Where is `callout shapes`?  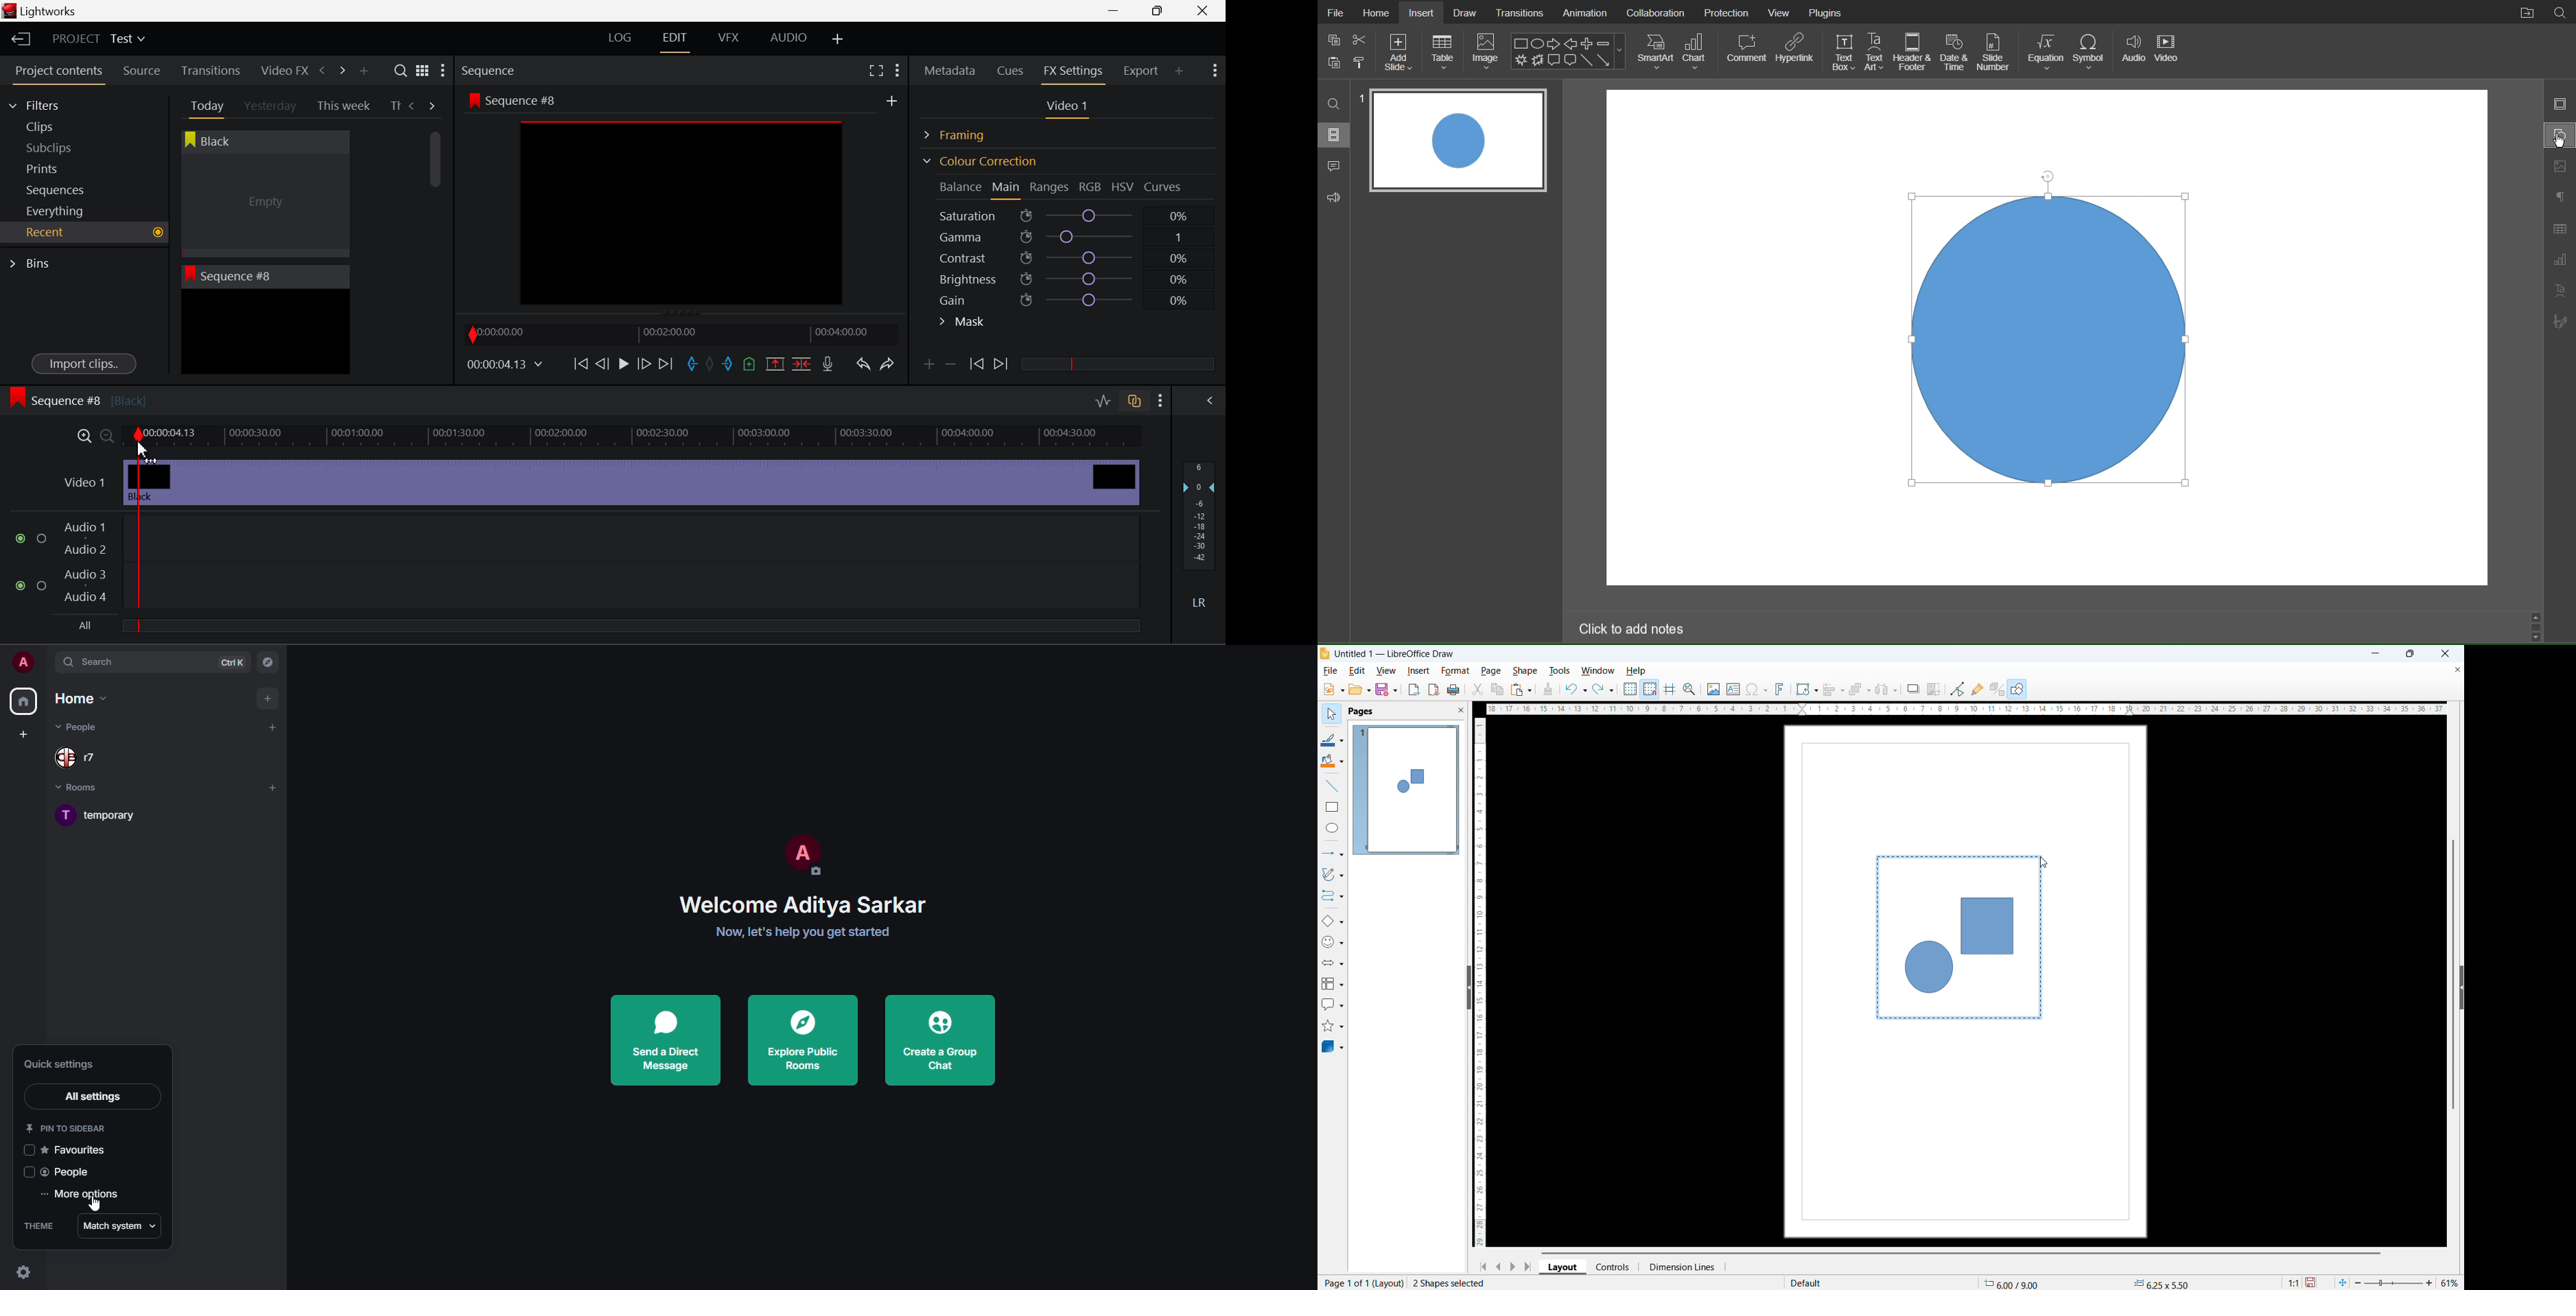
callout shapes is located at coordinates (1332, 1005).